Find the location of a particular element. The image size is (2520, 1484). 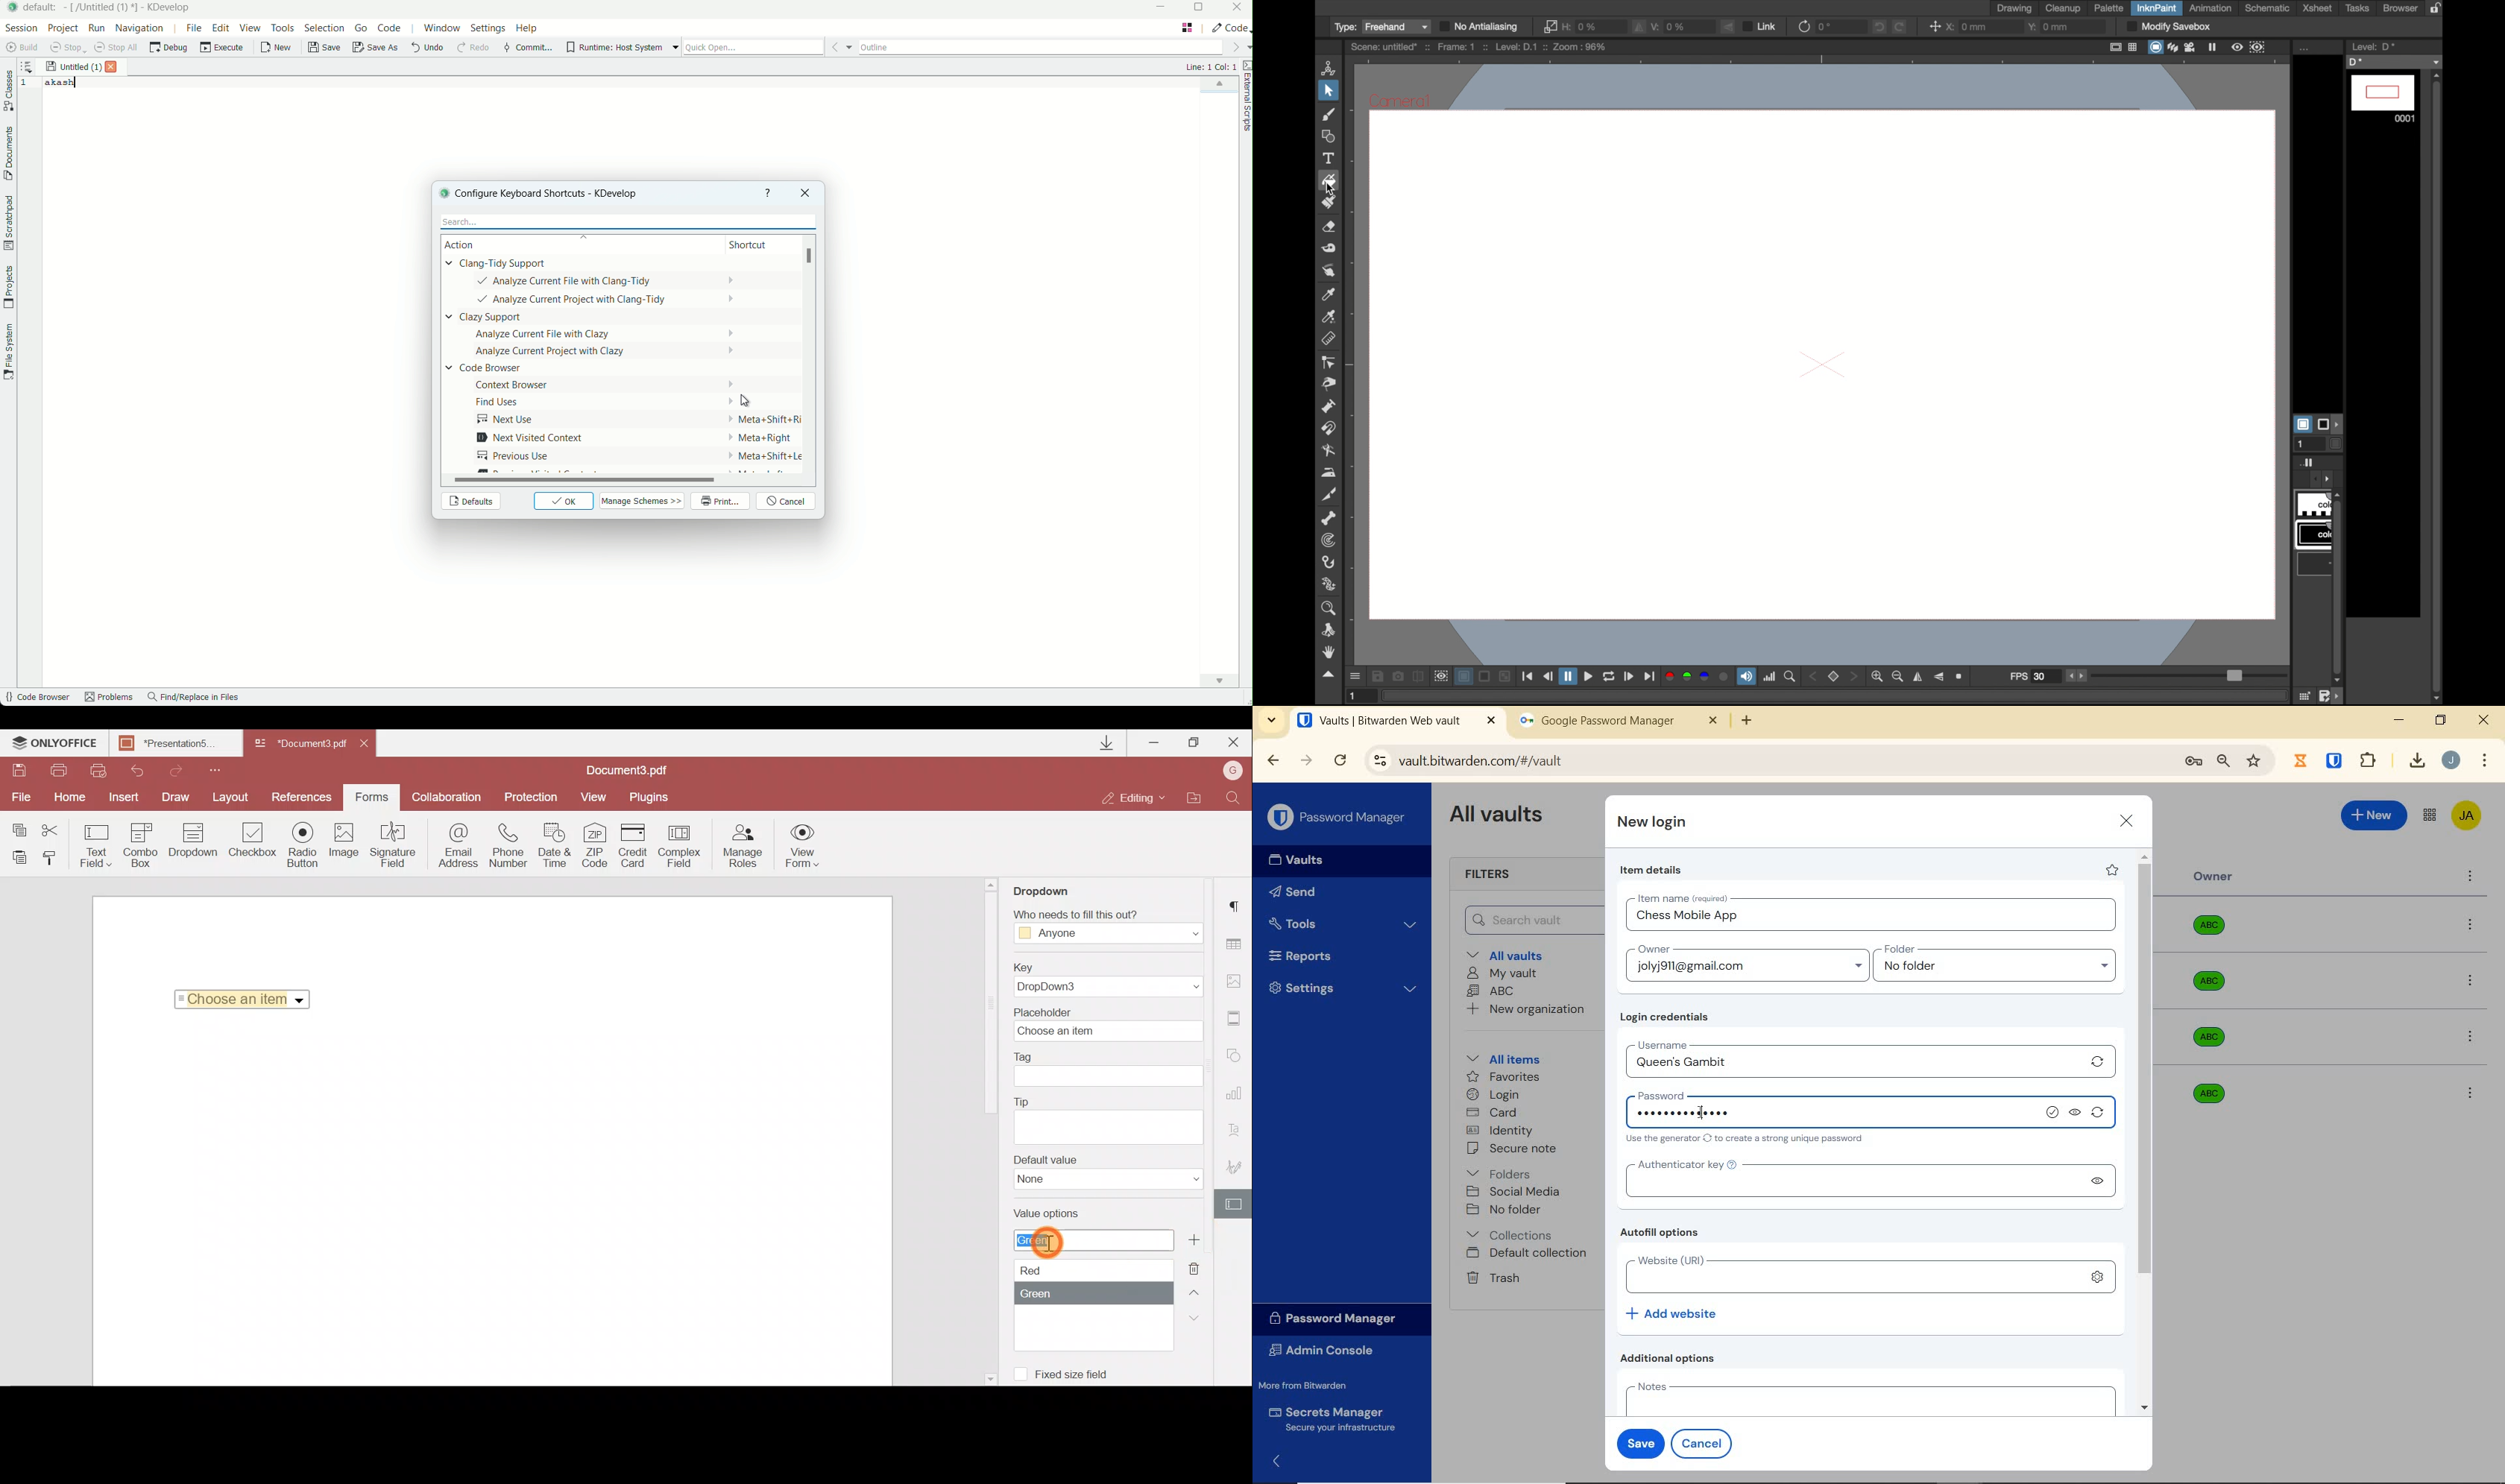

akash is located at coordinates (61, 82).